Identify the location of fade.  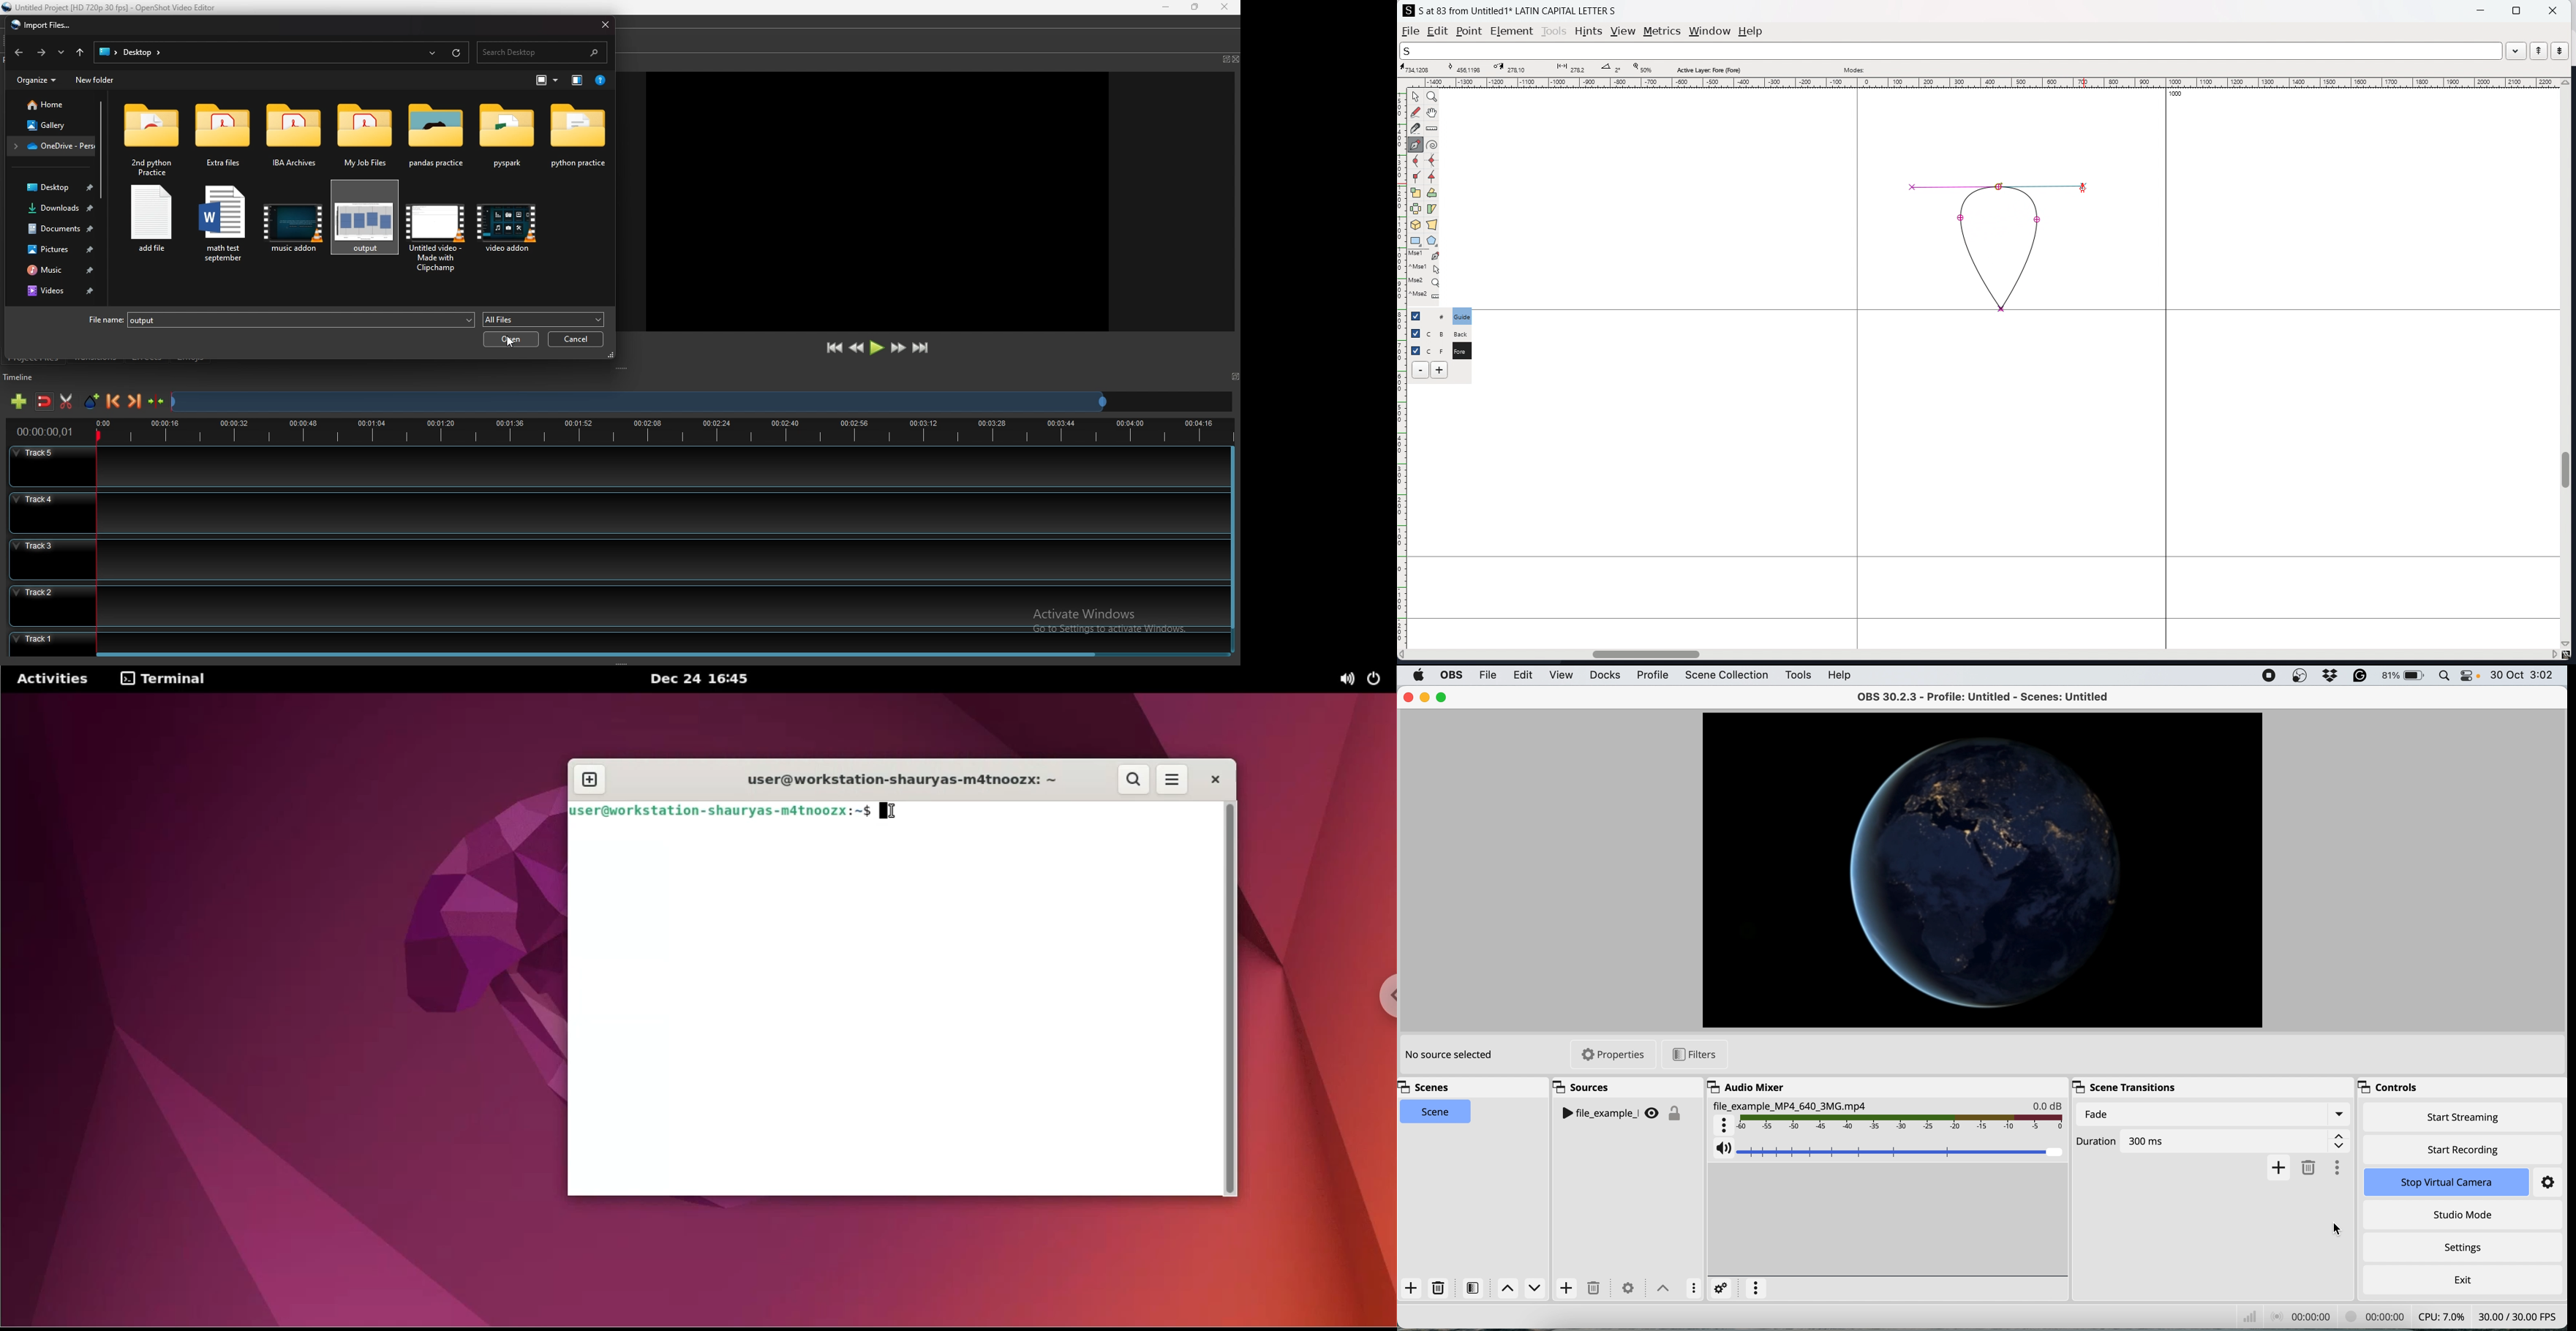
(2215, 1113).